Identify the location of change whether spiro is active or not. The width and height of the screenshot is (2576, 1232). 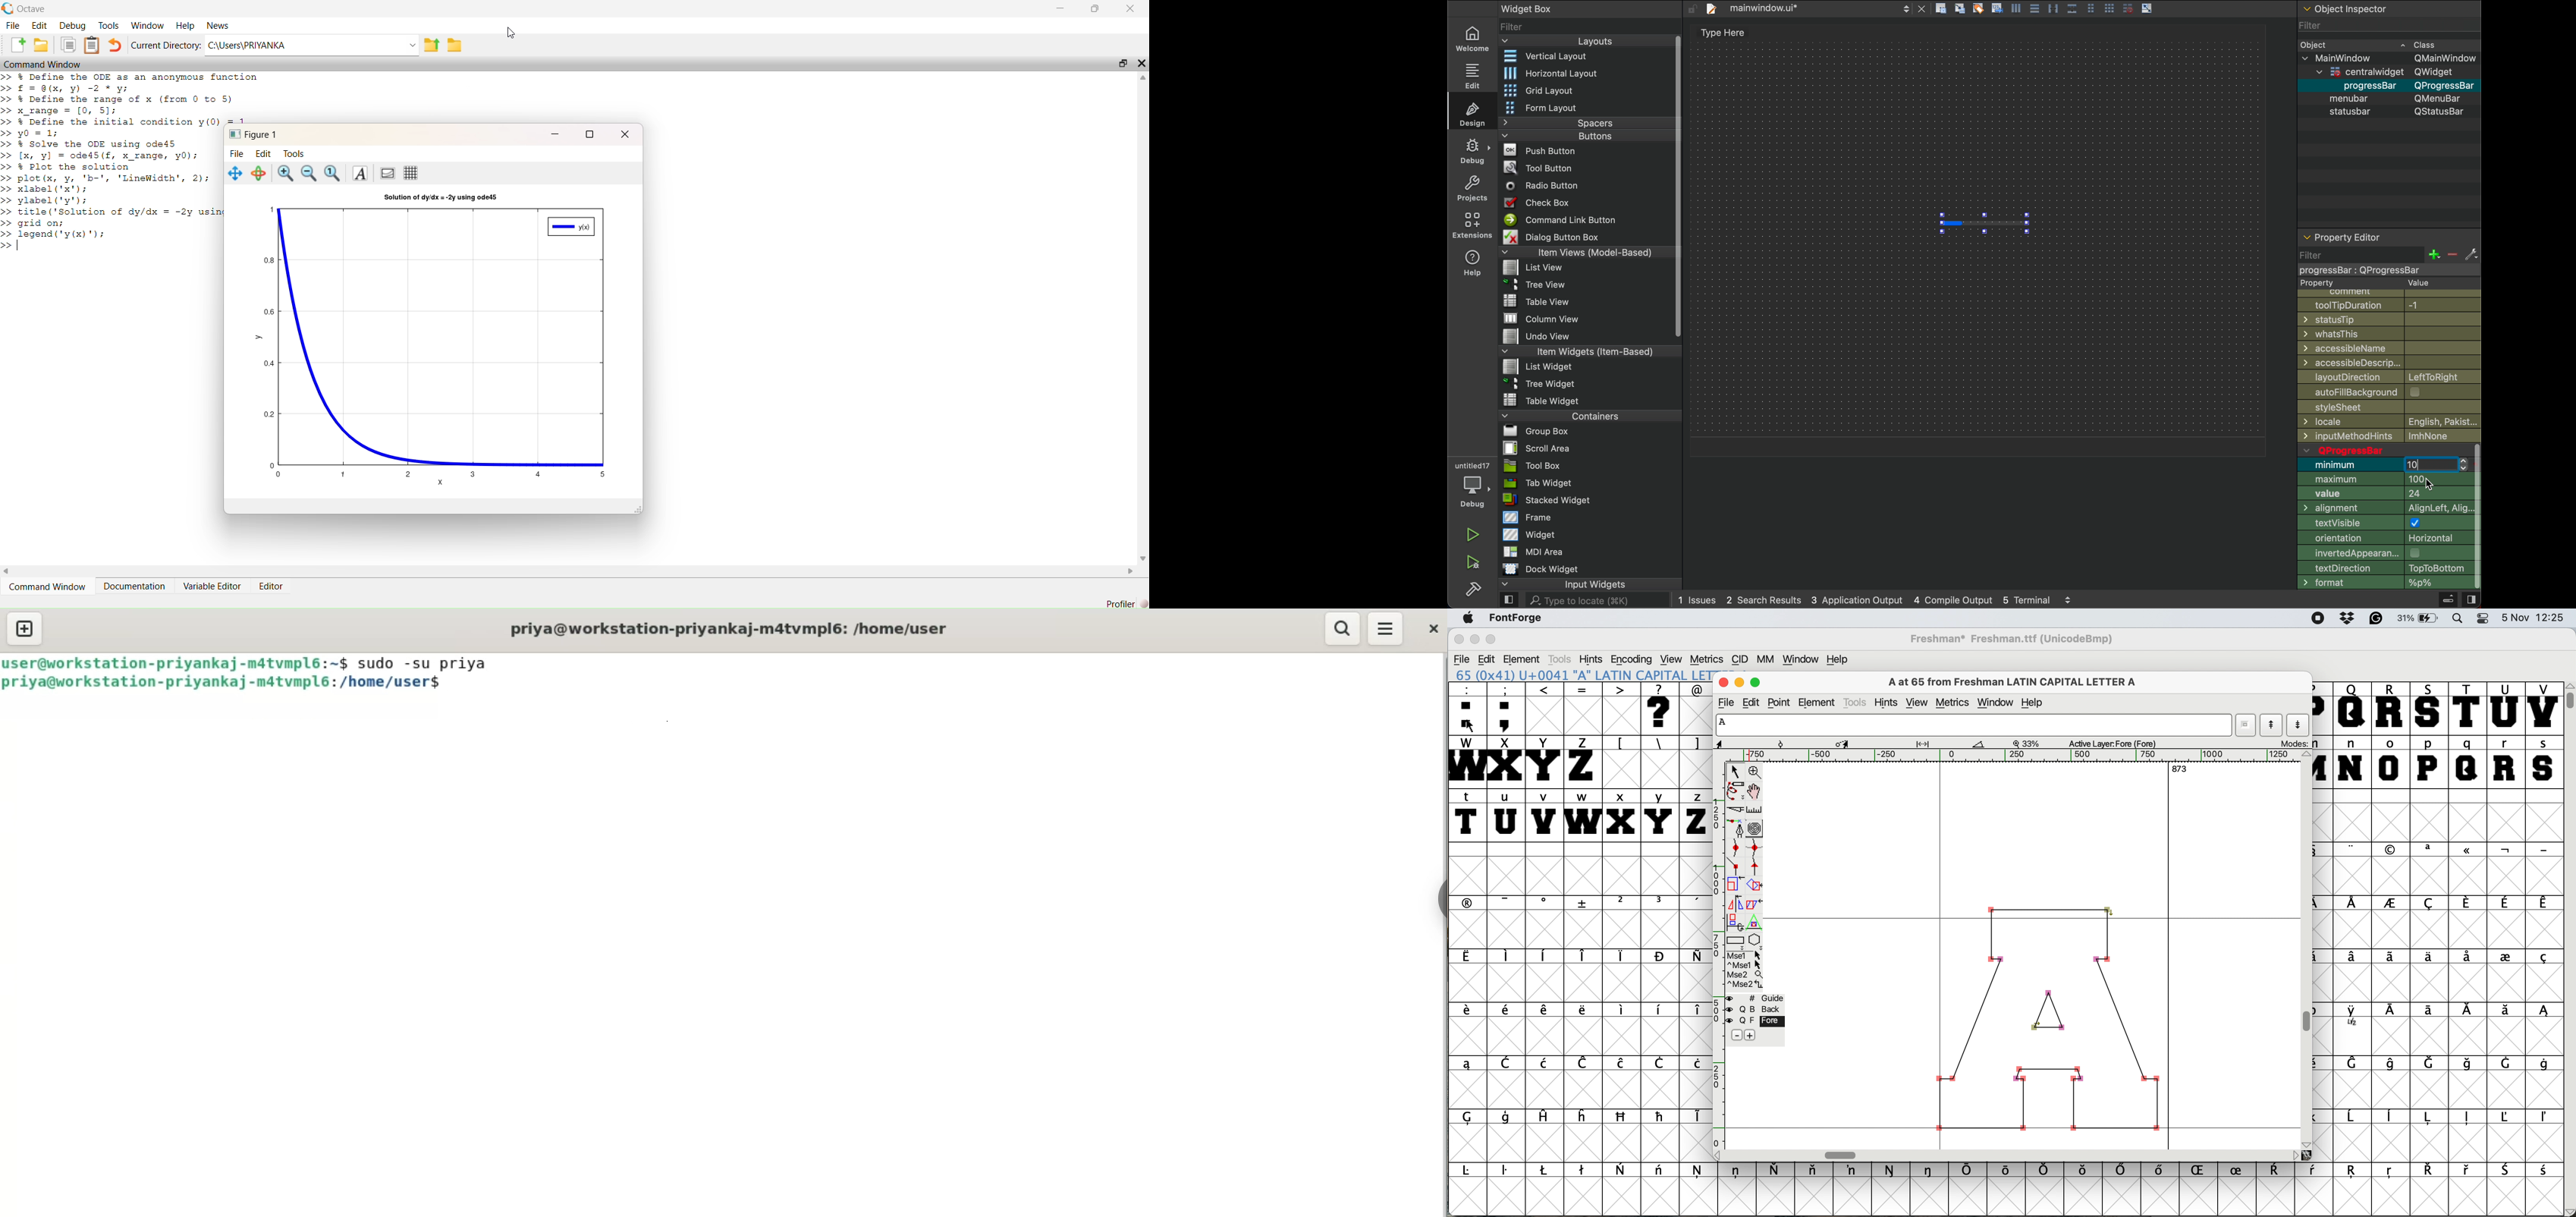
(1757, 828).